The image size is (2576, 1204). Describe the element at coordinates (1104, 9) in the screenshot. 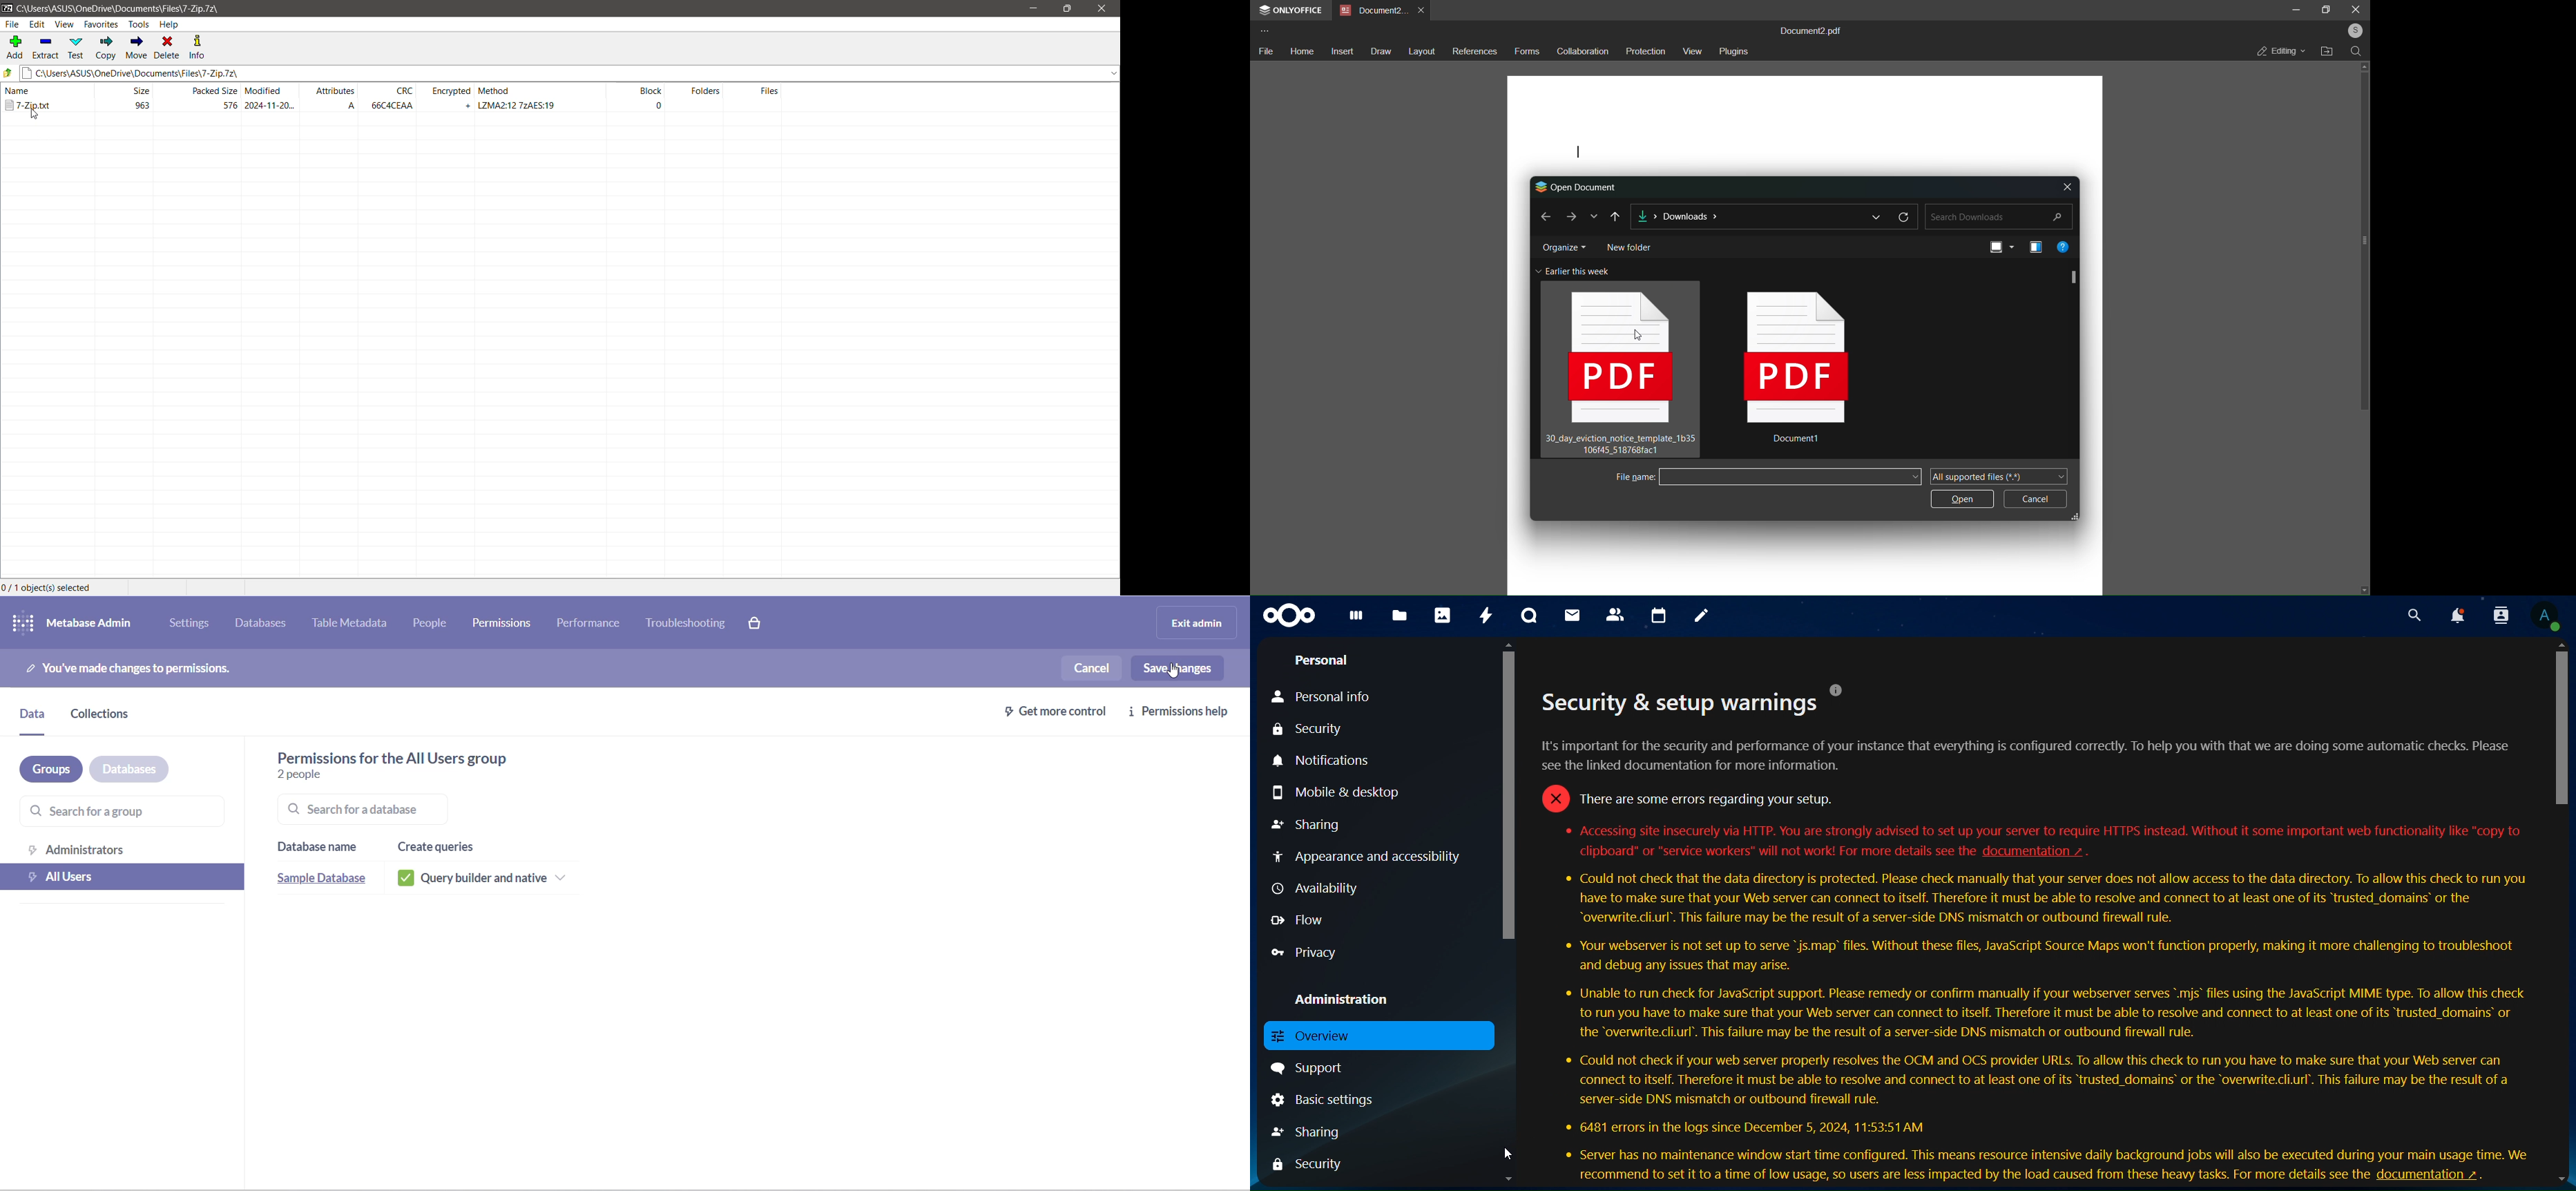

I see `Close` at that location.